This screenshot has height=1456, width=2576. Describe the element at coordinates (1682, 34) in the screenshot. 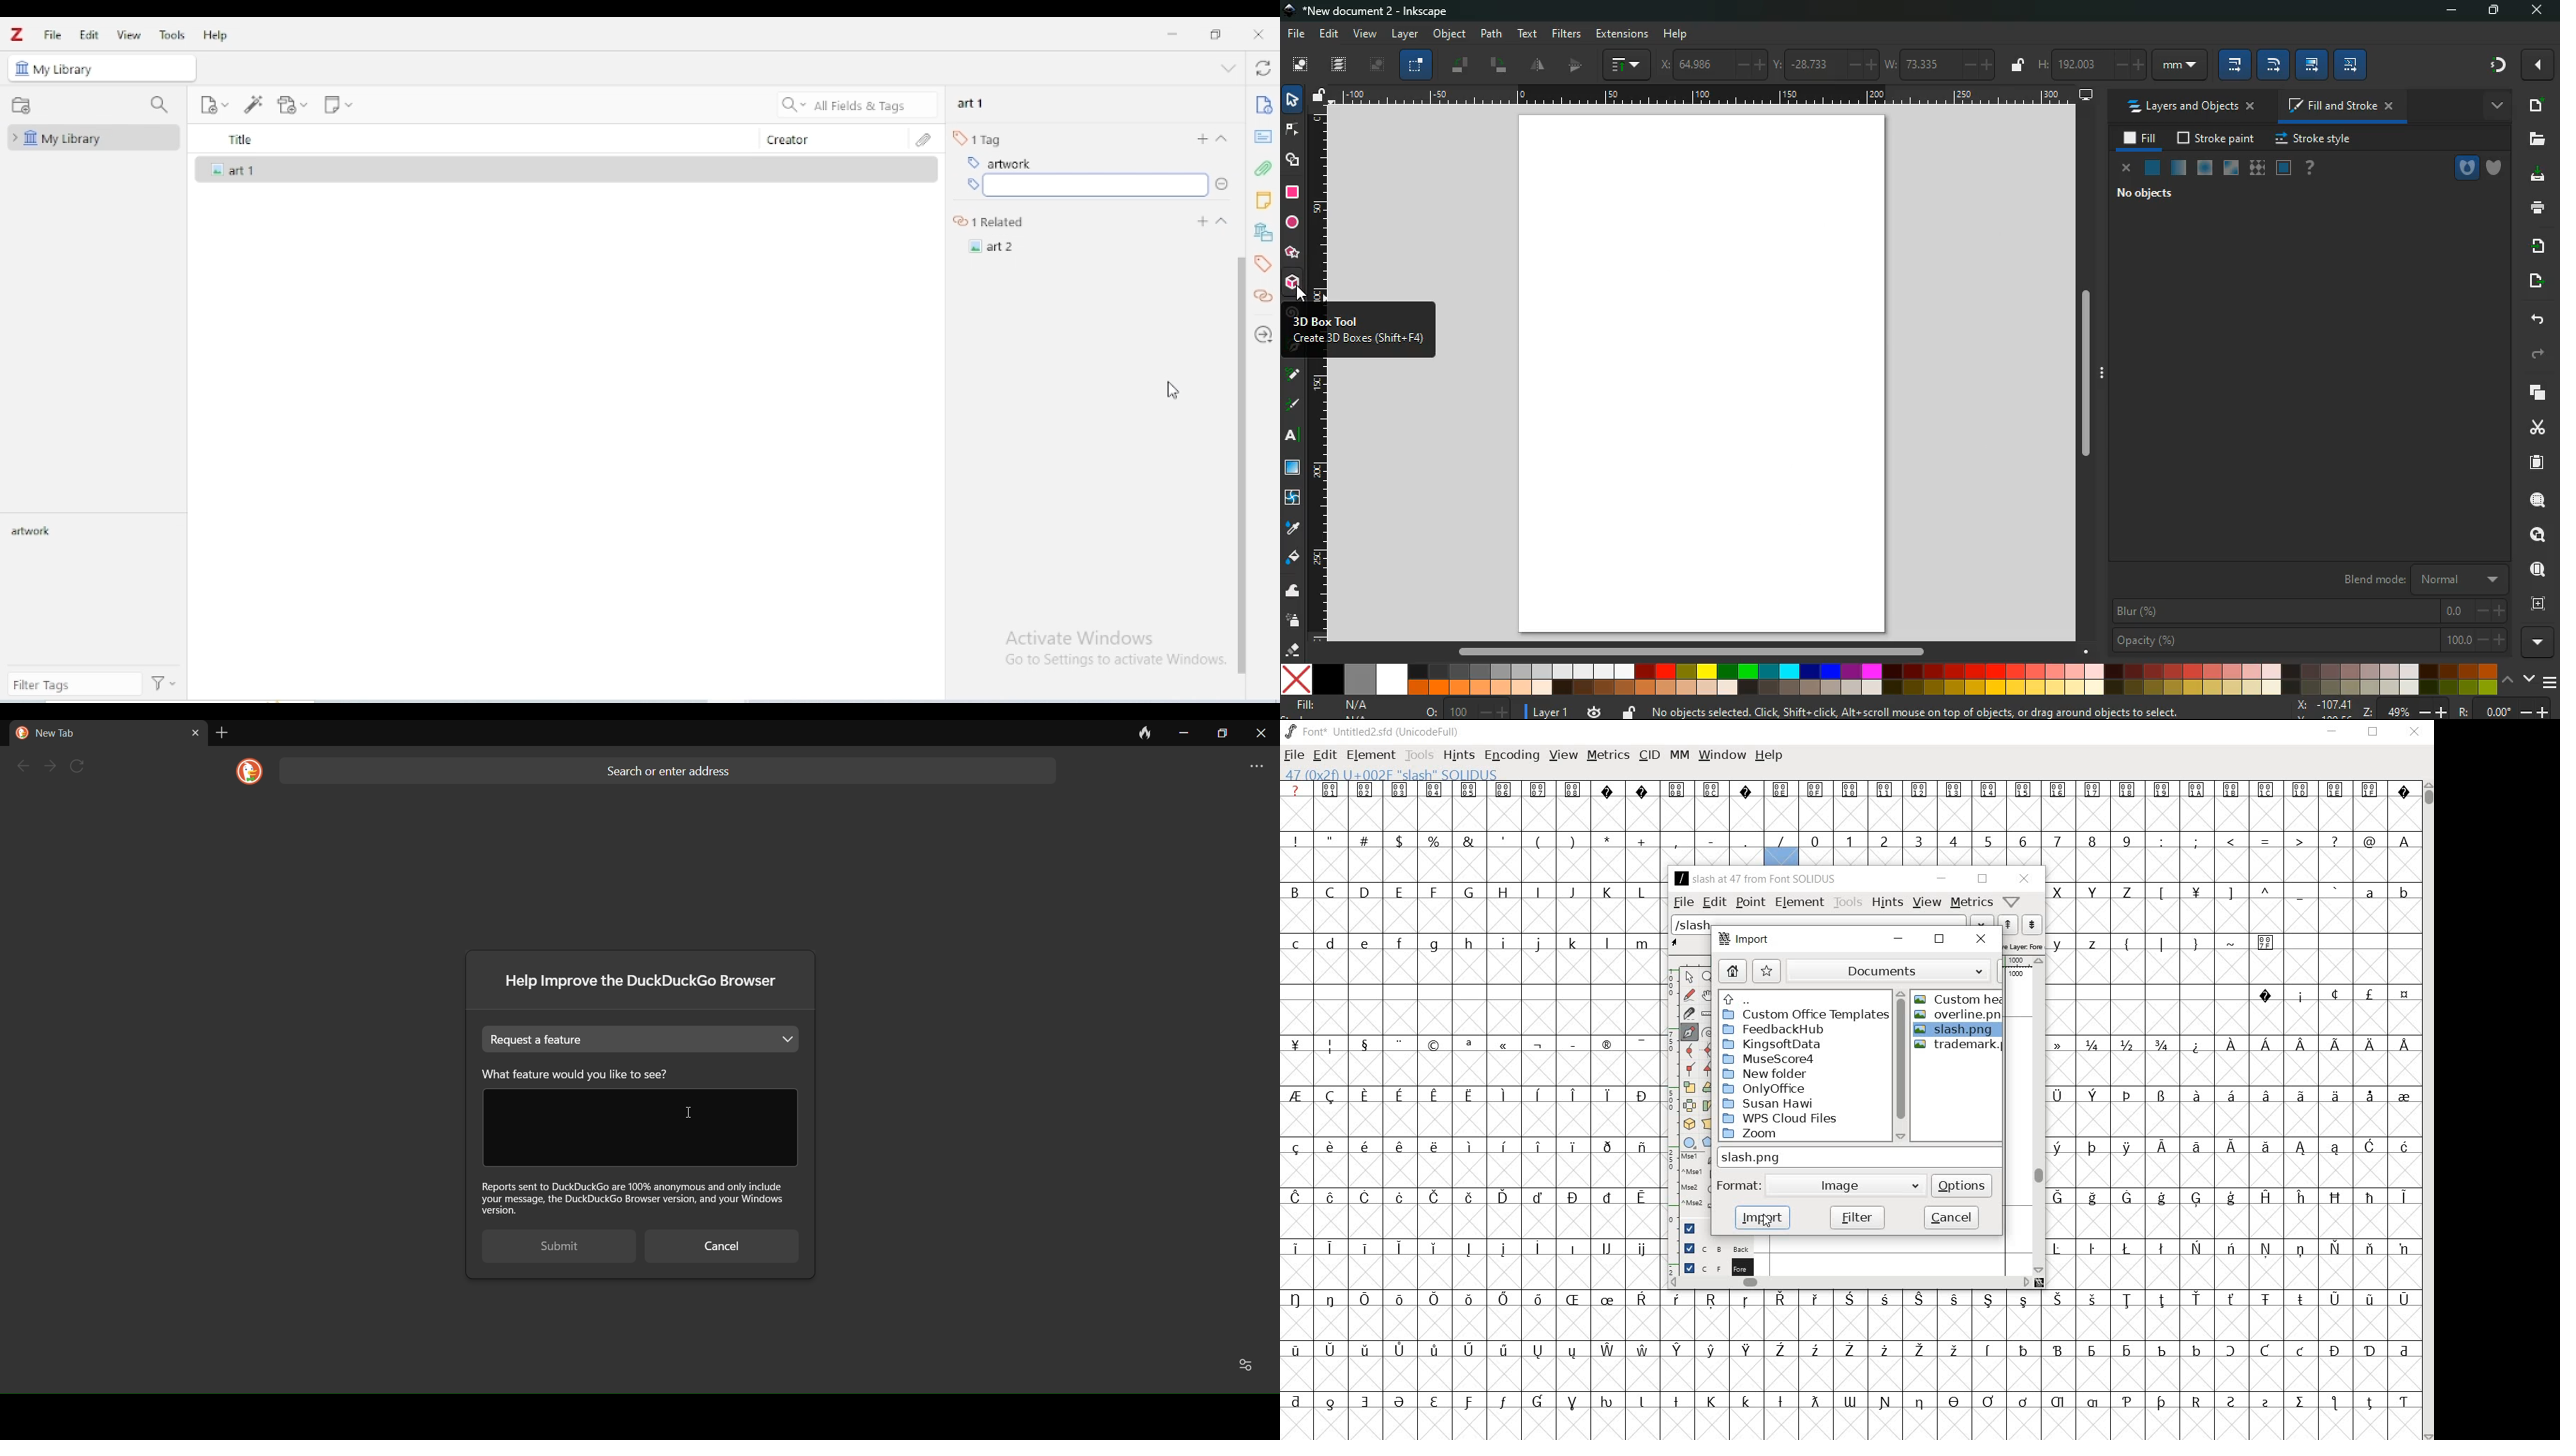

I see `help` at that location.